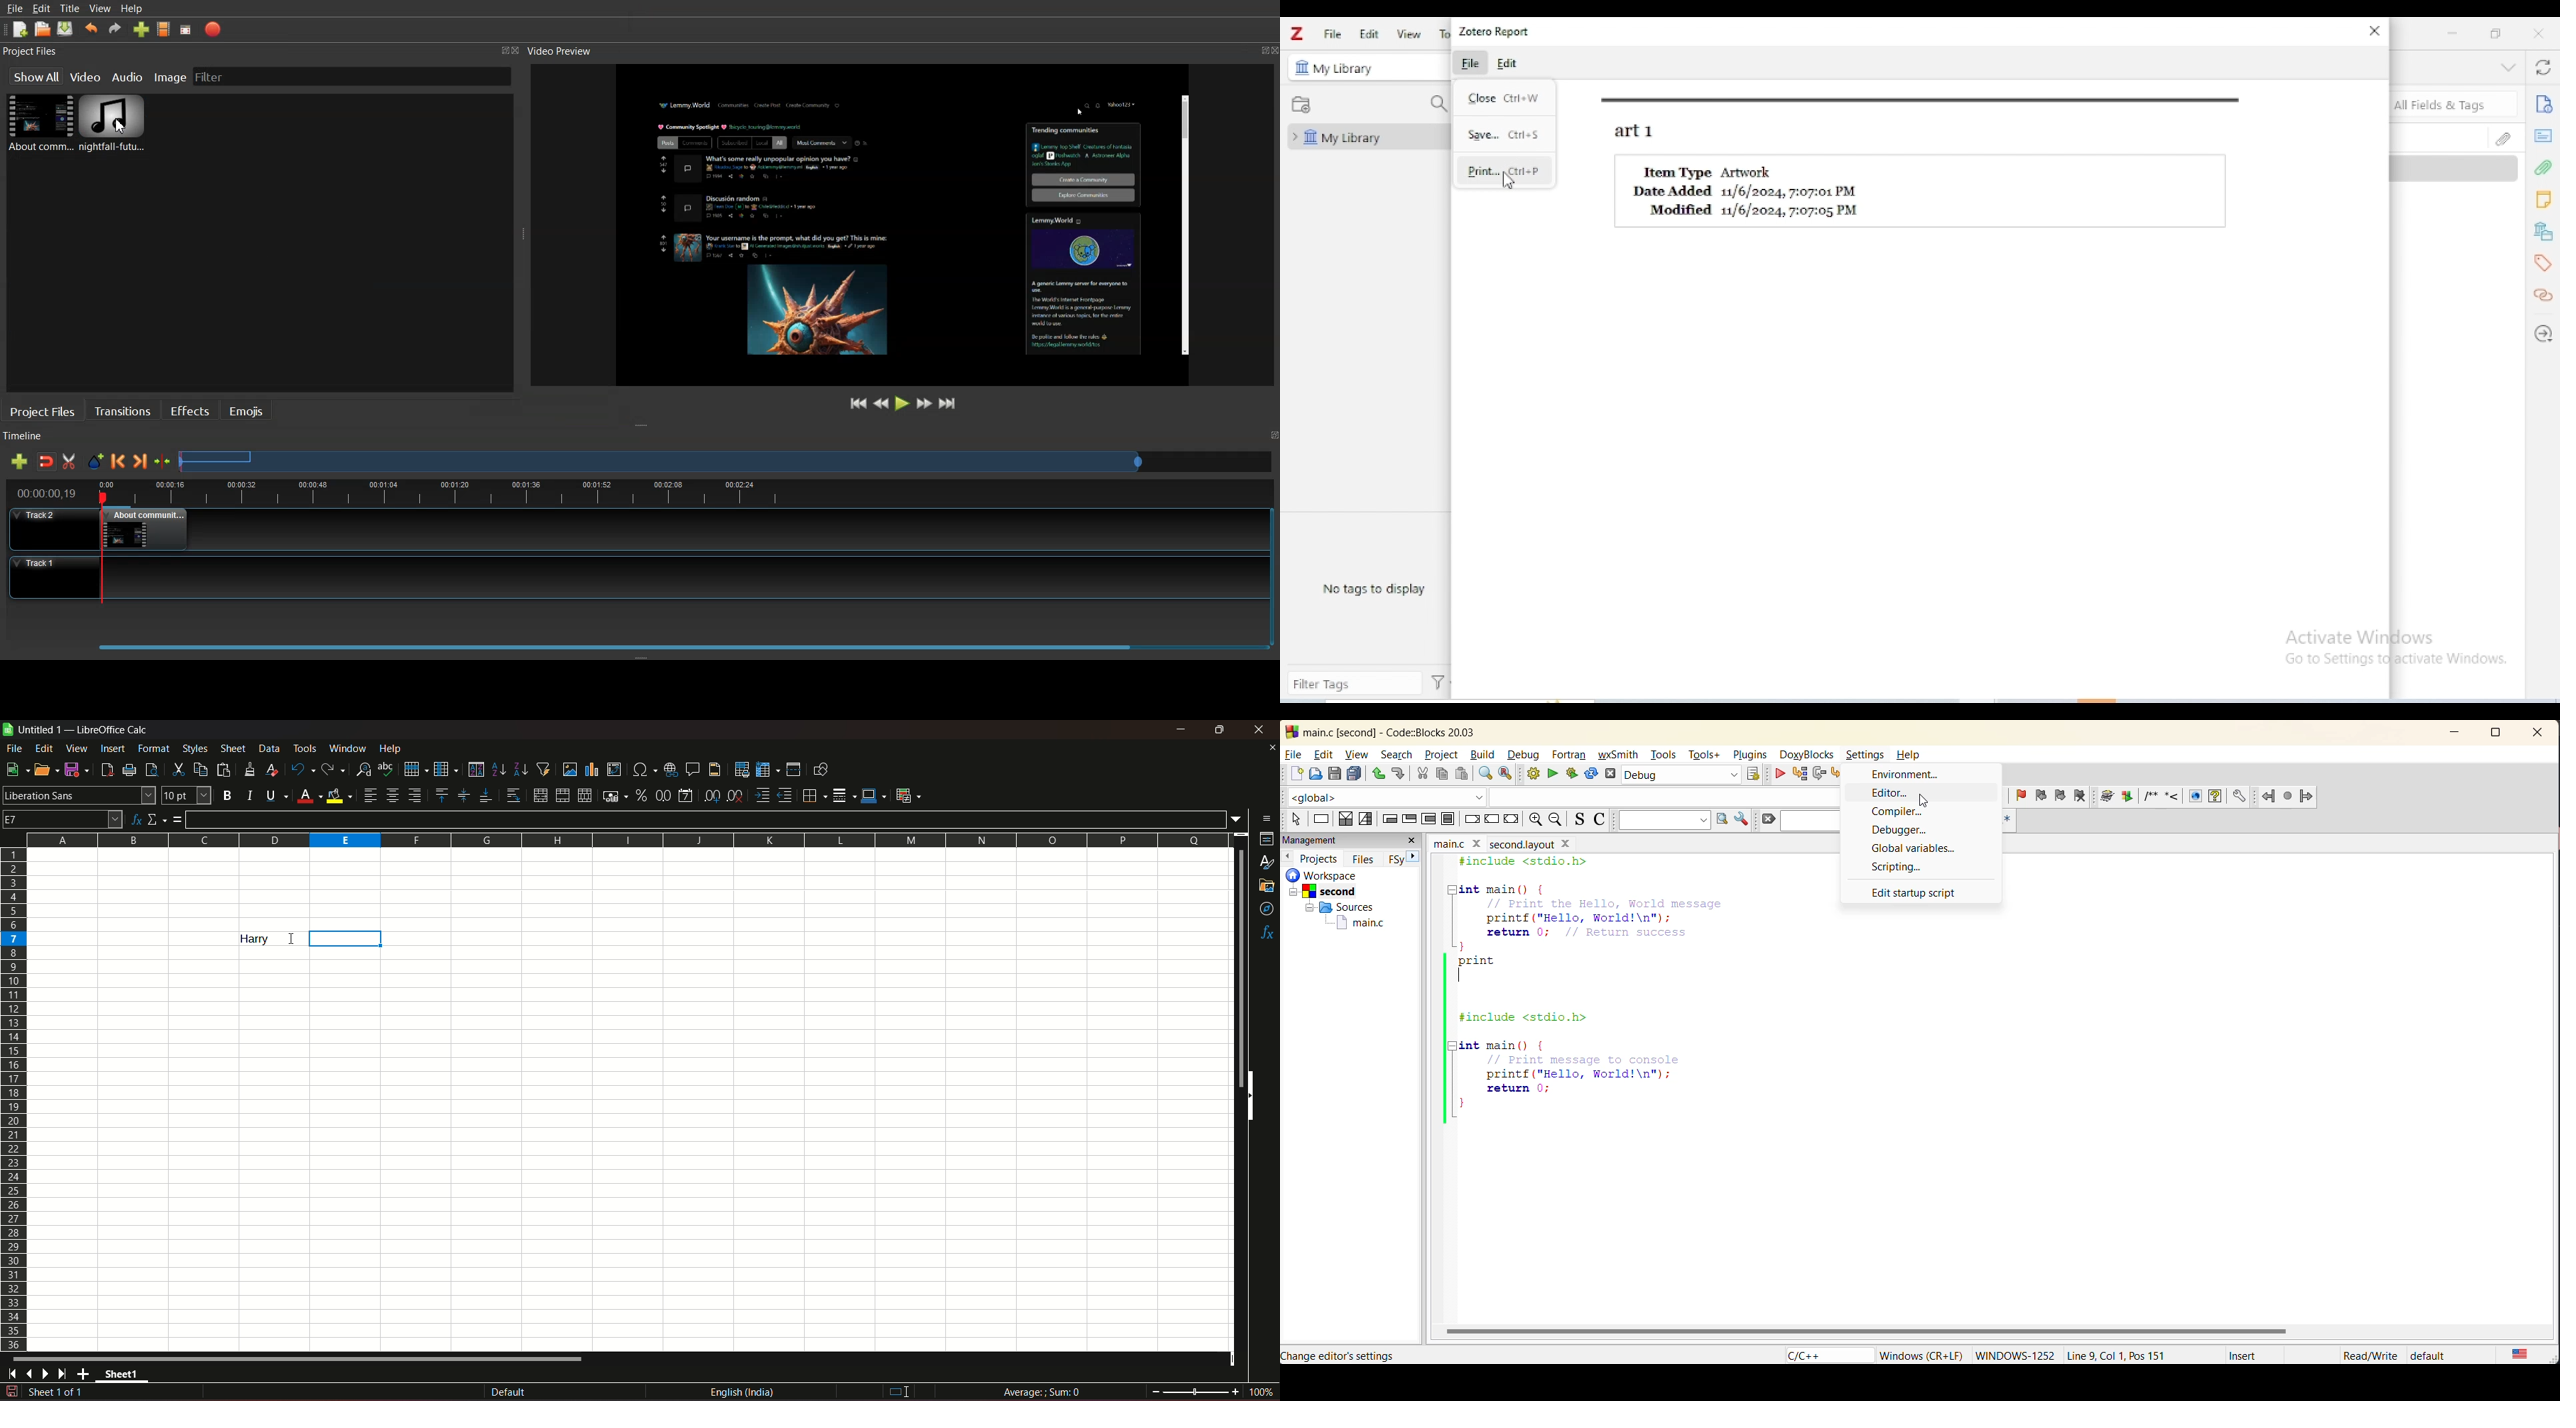 This screenshot has height=1428, width=2576. What do you see at coordinates (2542, 66) in the screenshot?
I see `sync with zotero.org` at bounding box center [2542, 66].